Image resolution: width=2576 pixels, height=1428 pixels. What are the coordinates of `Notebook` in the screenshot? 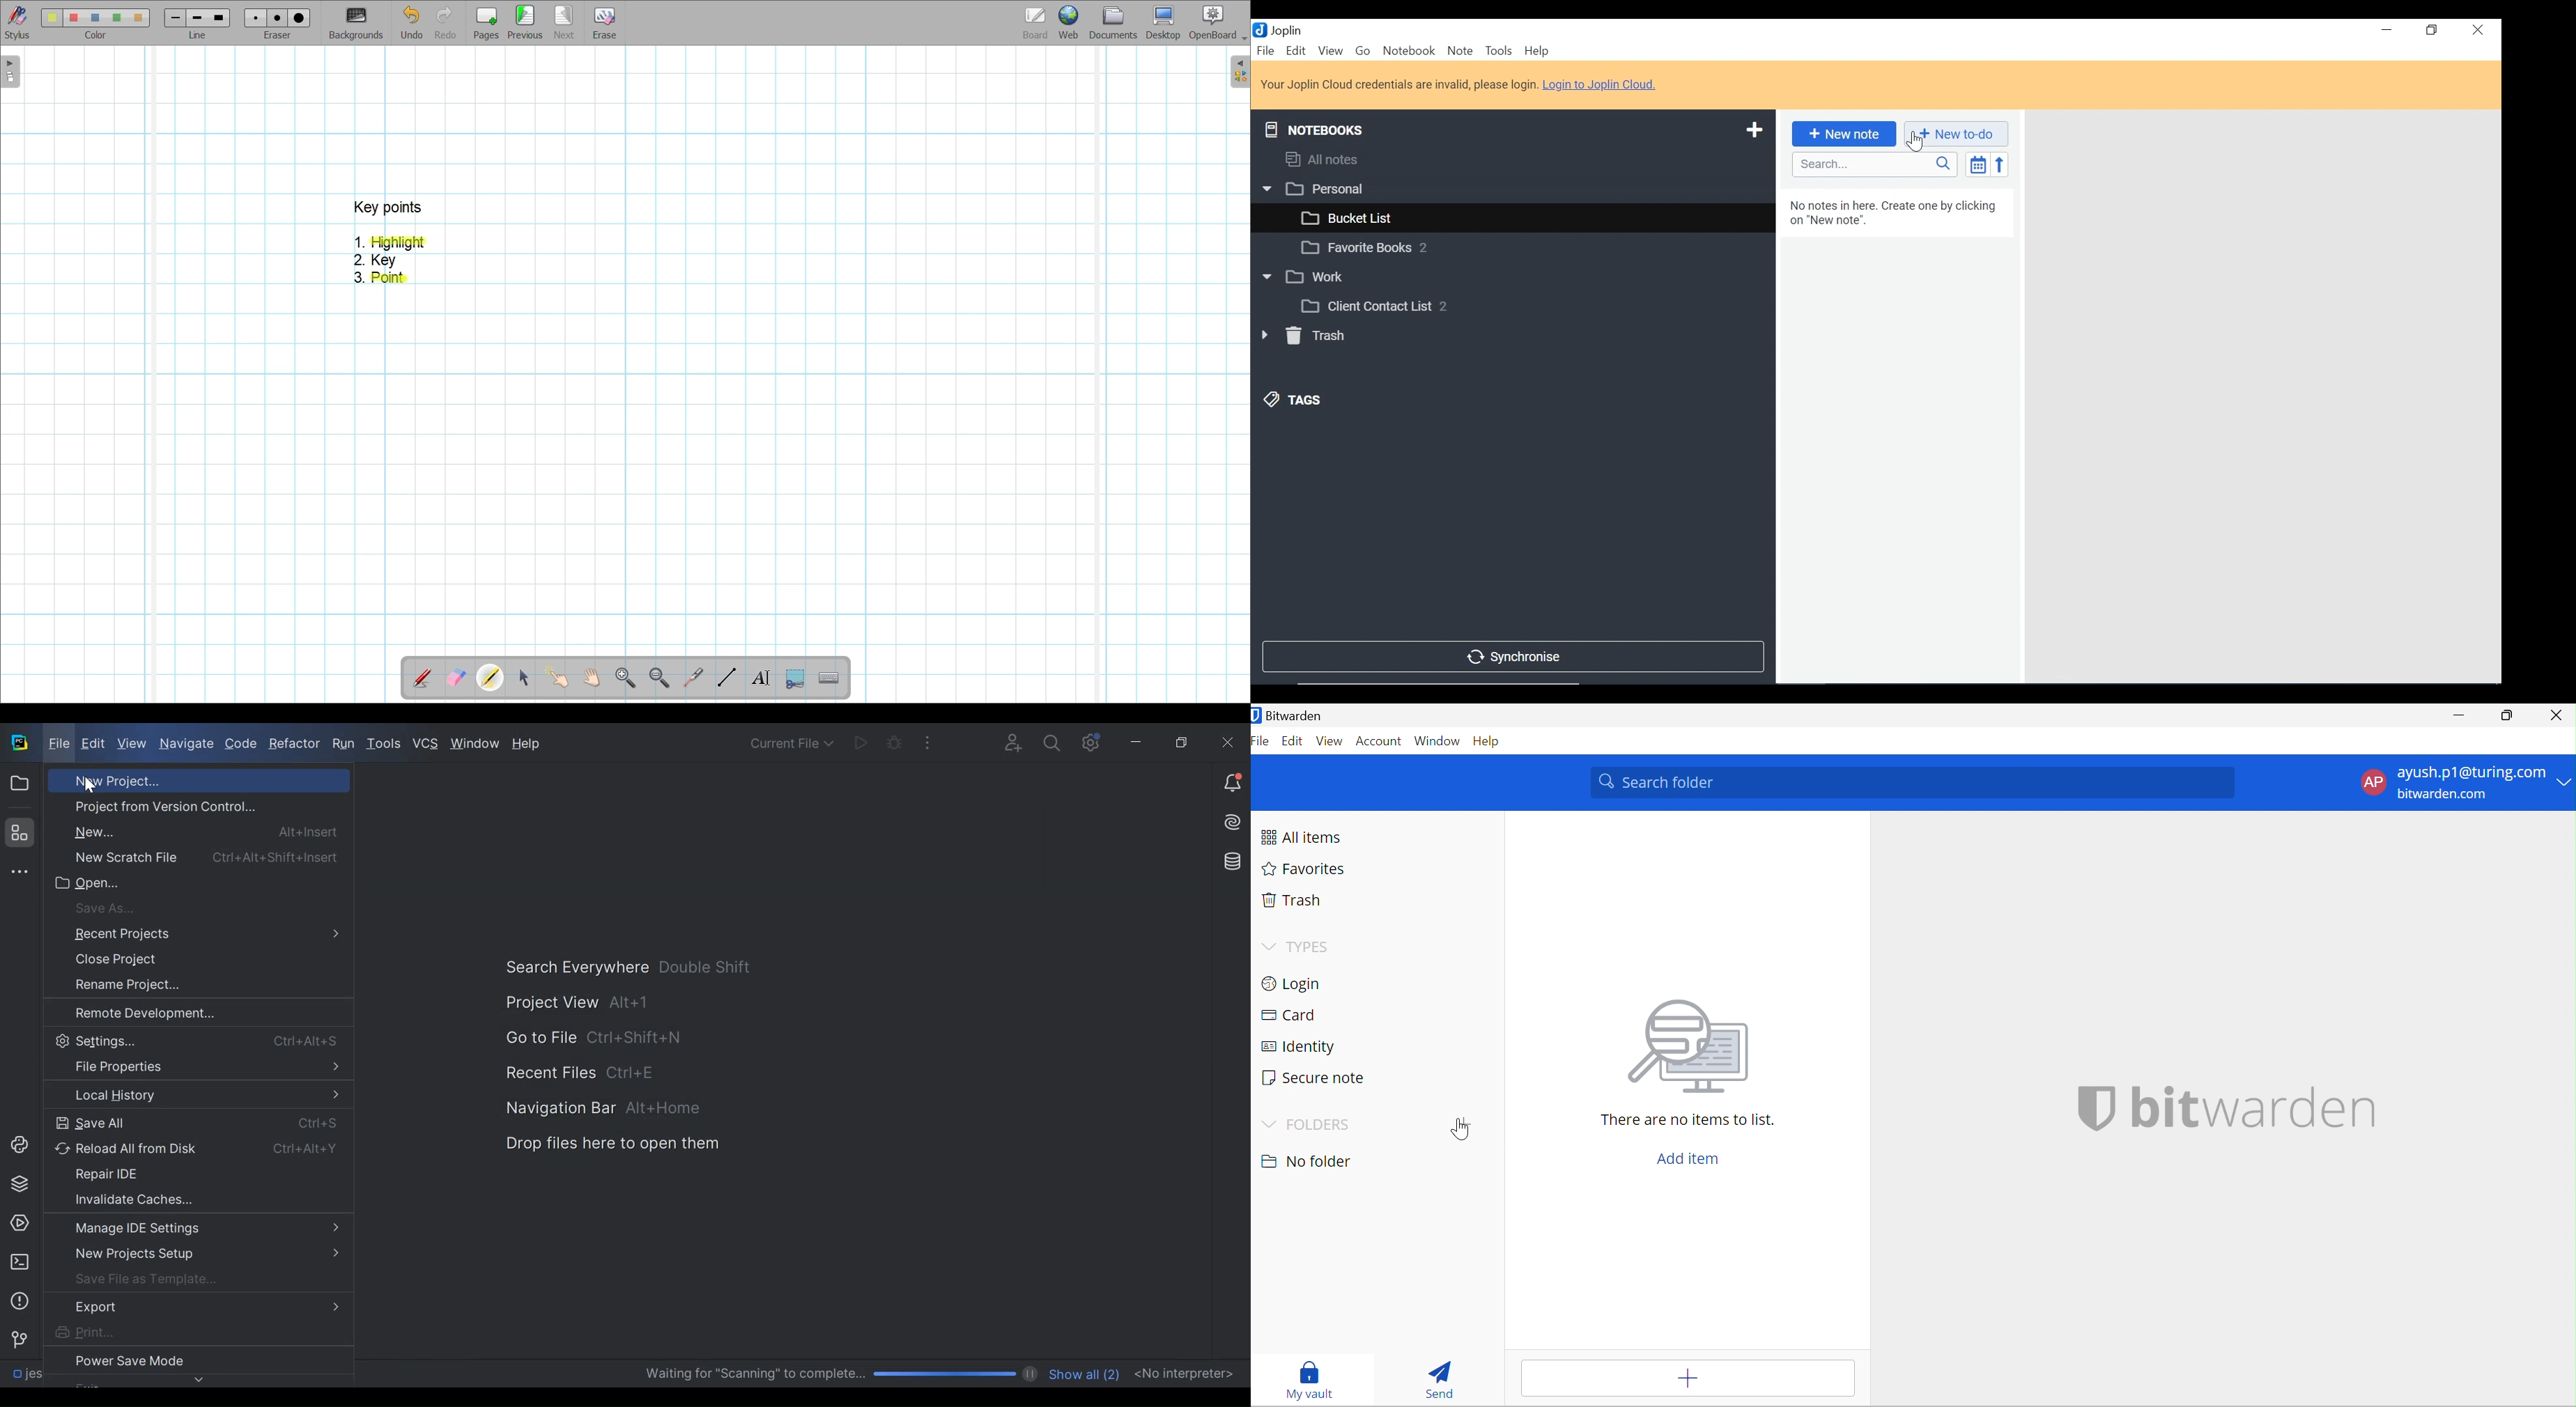 It's located at (1511, 188).